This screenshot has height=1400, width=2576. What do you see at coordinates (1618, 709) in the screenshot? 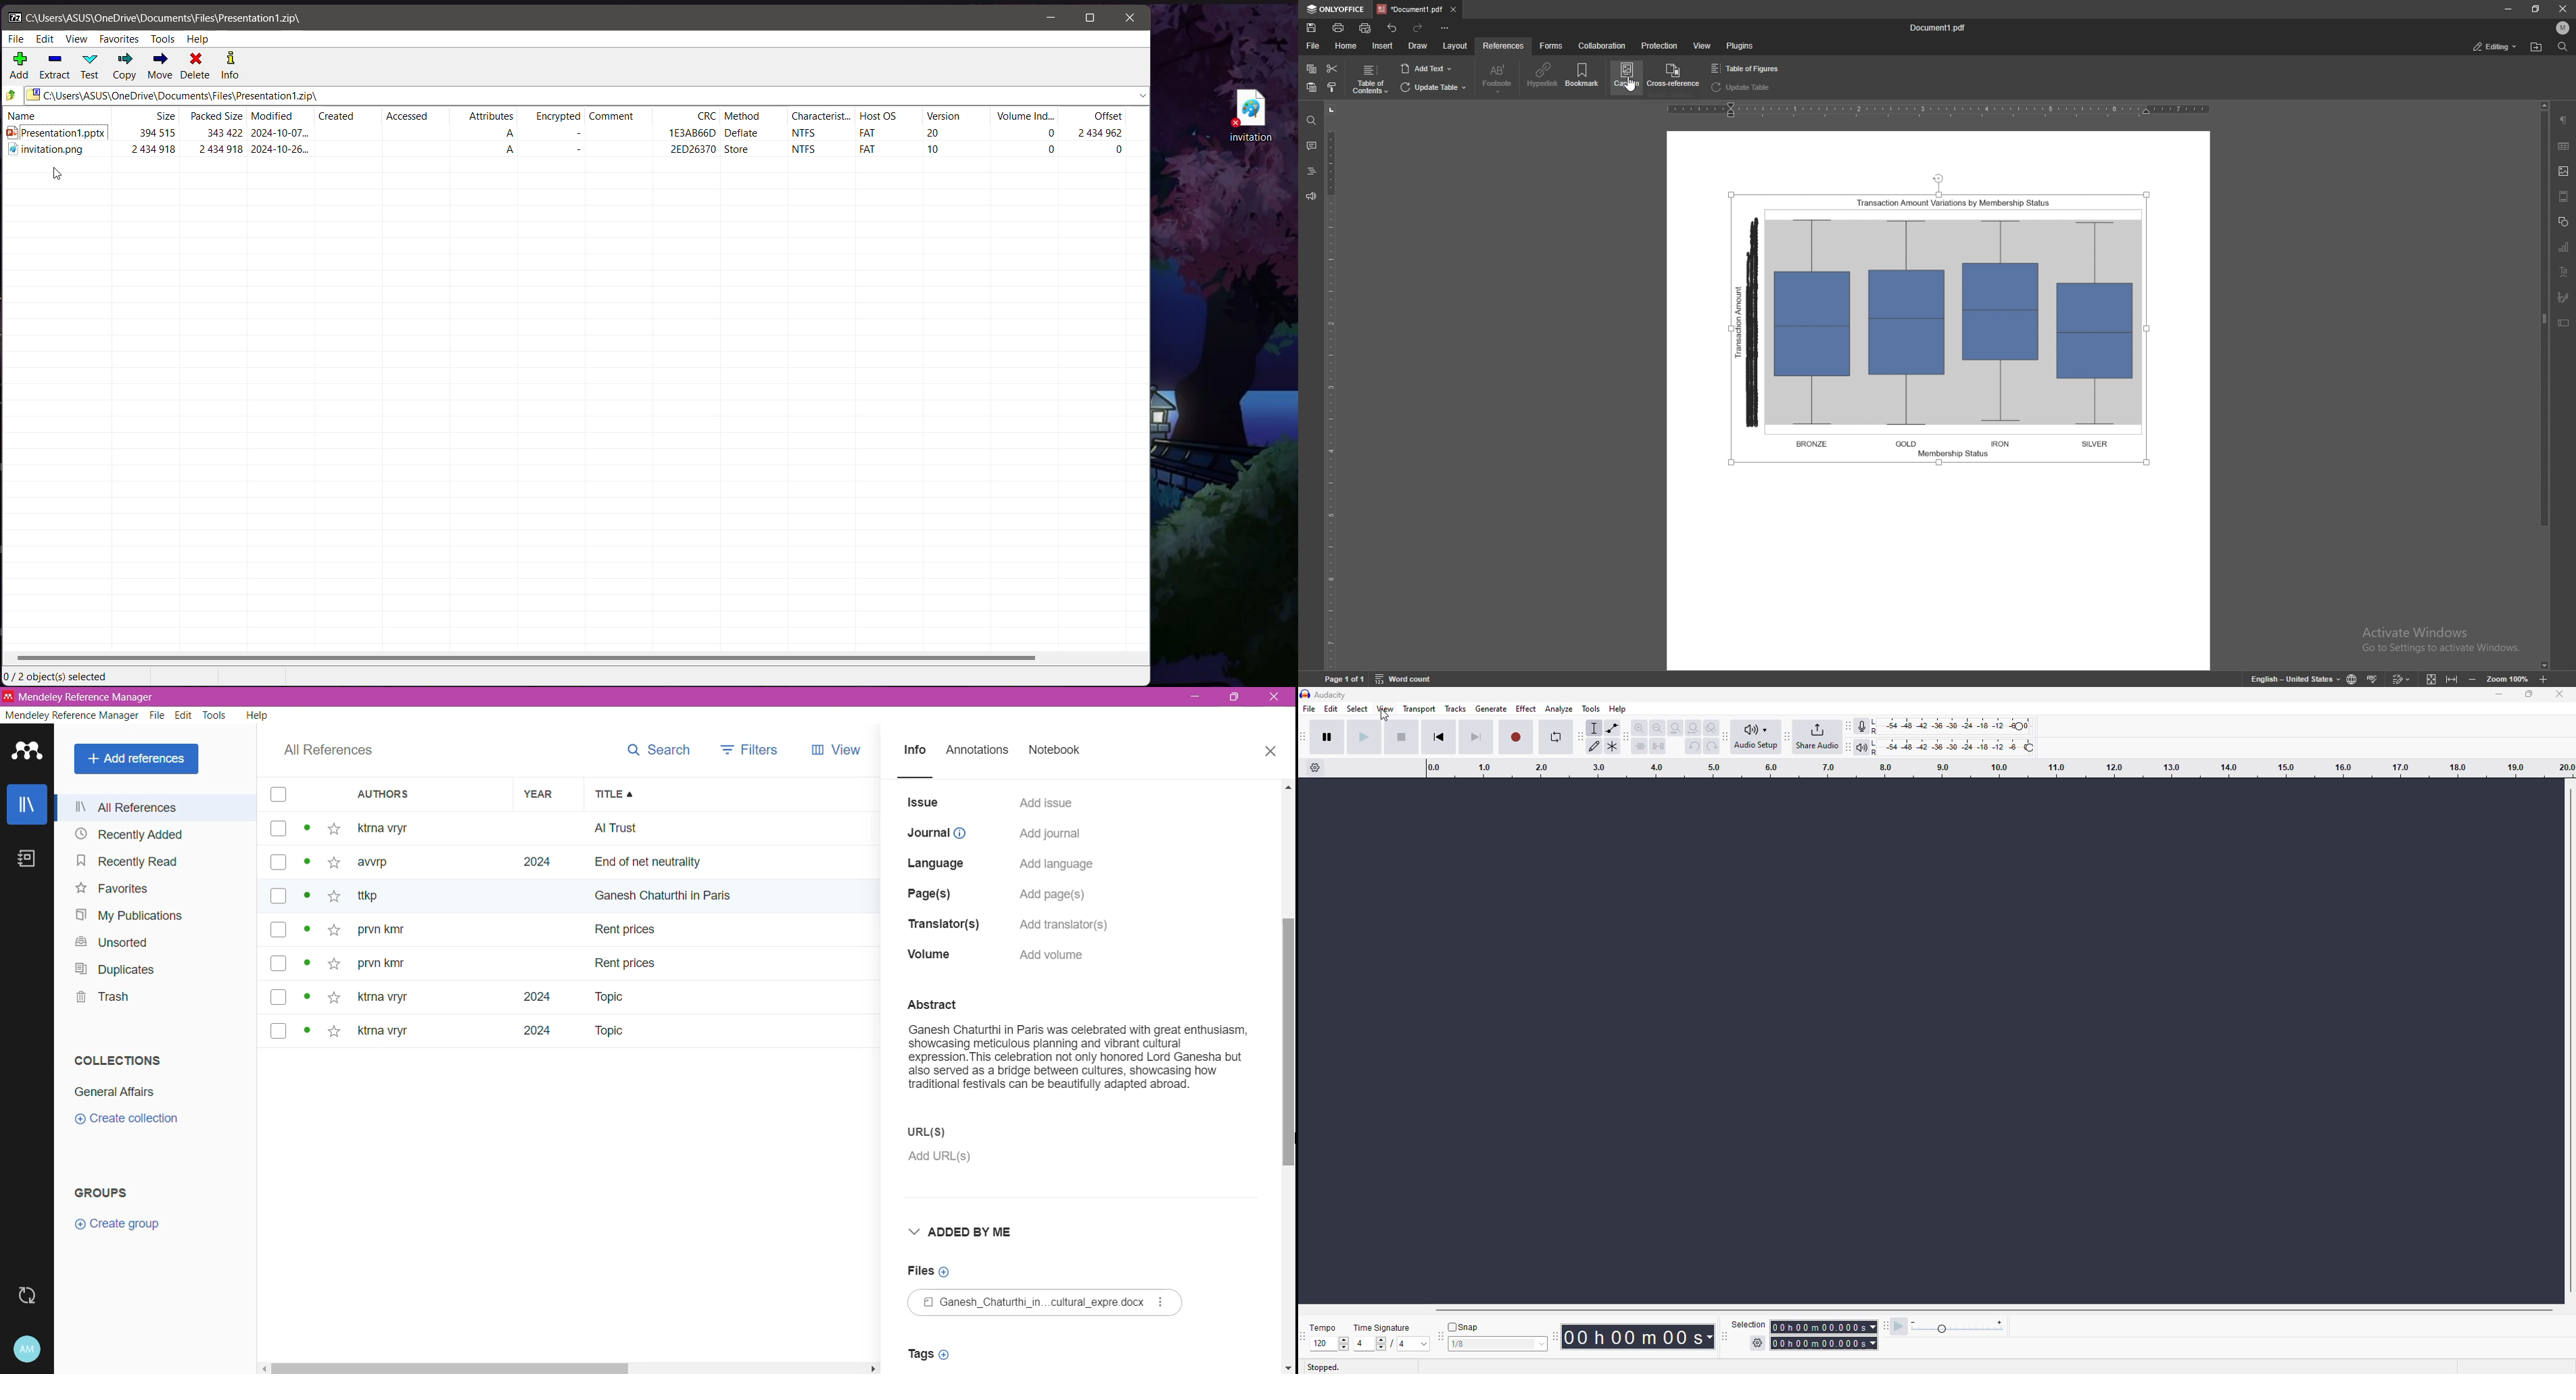
I see `help` at bounding box center [1618, 709].